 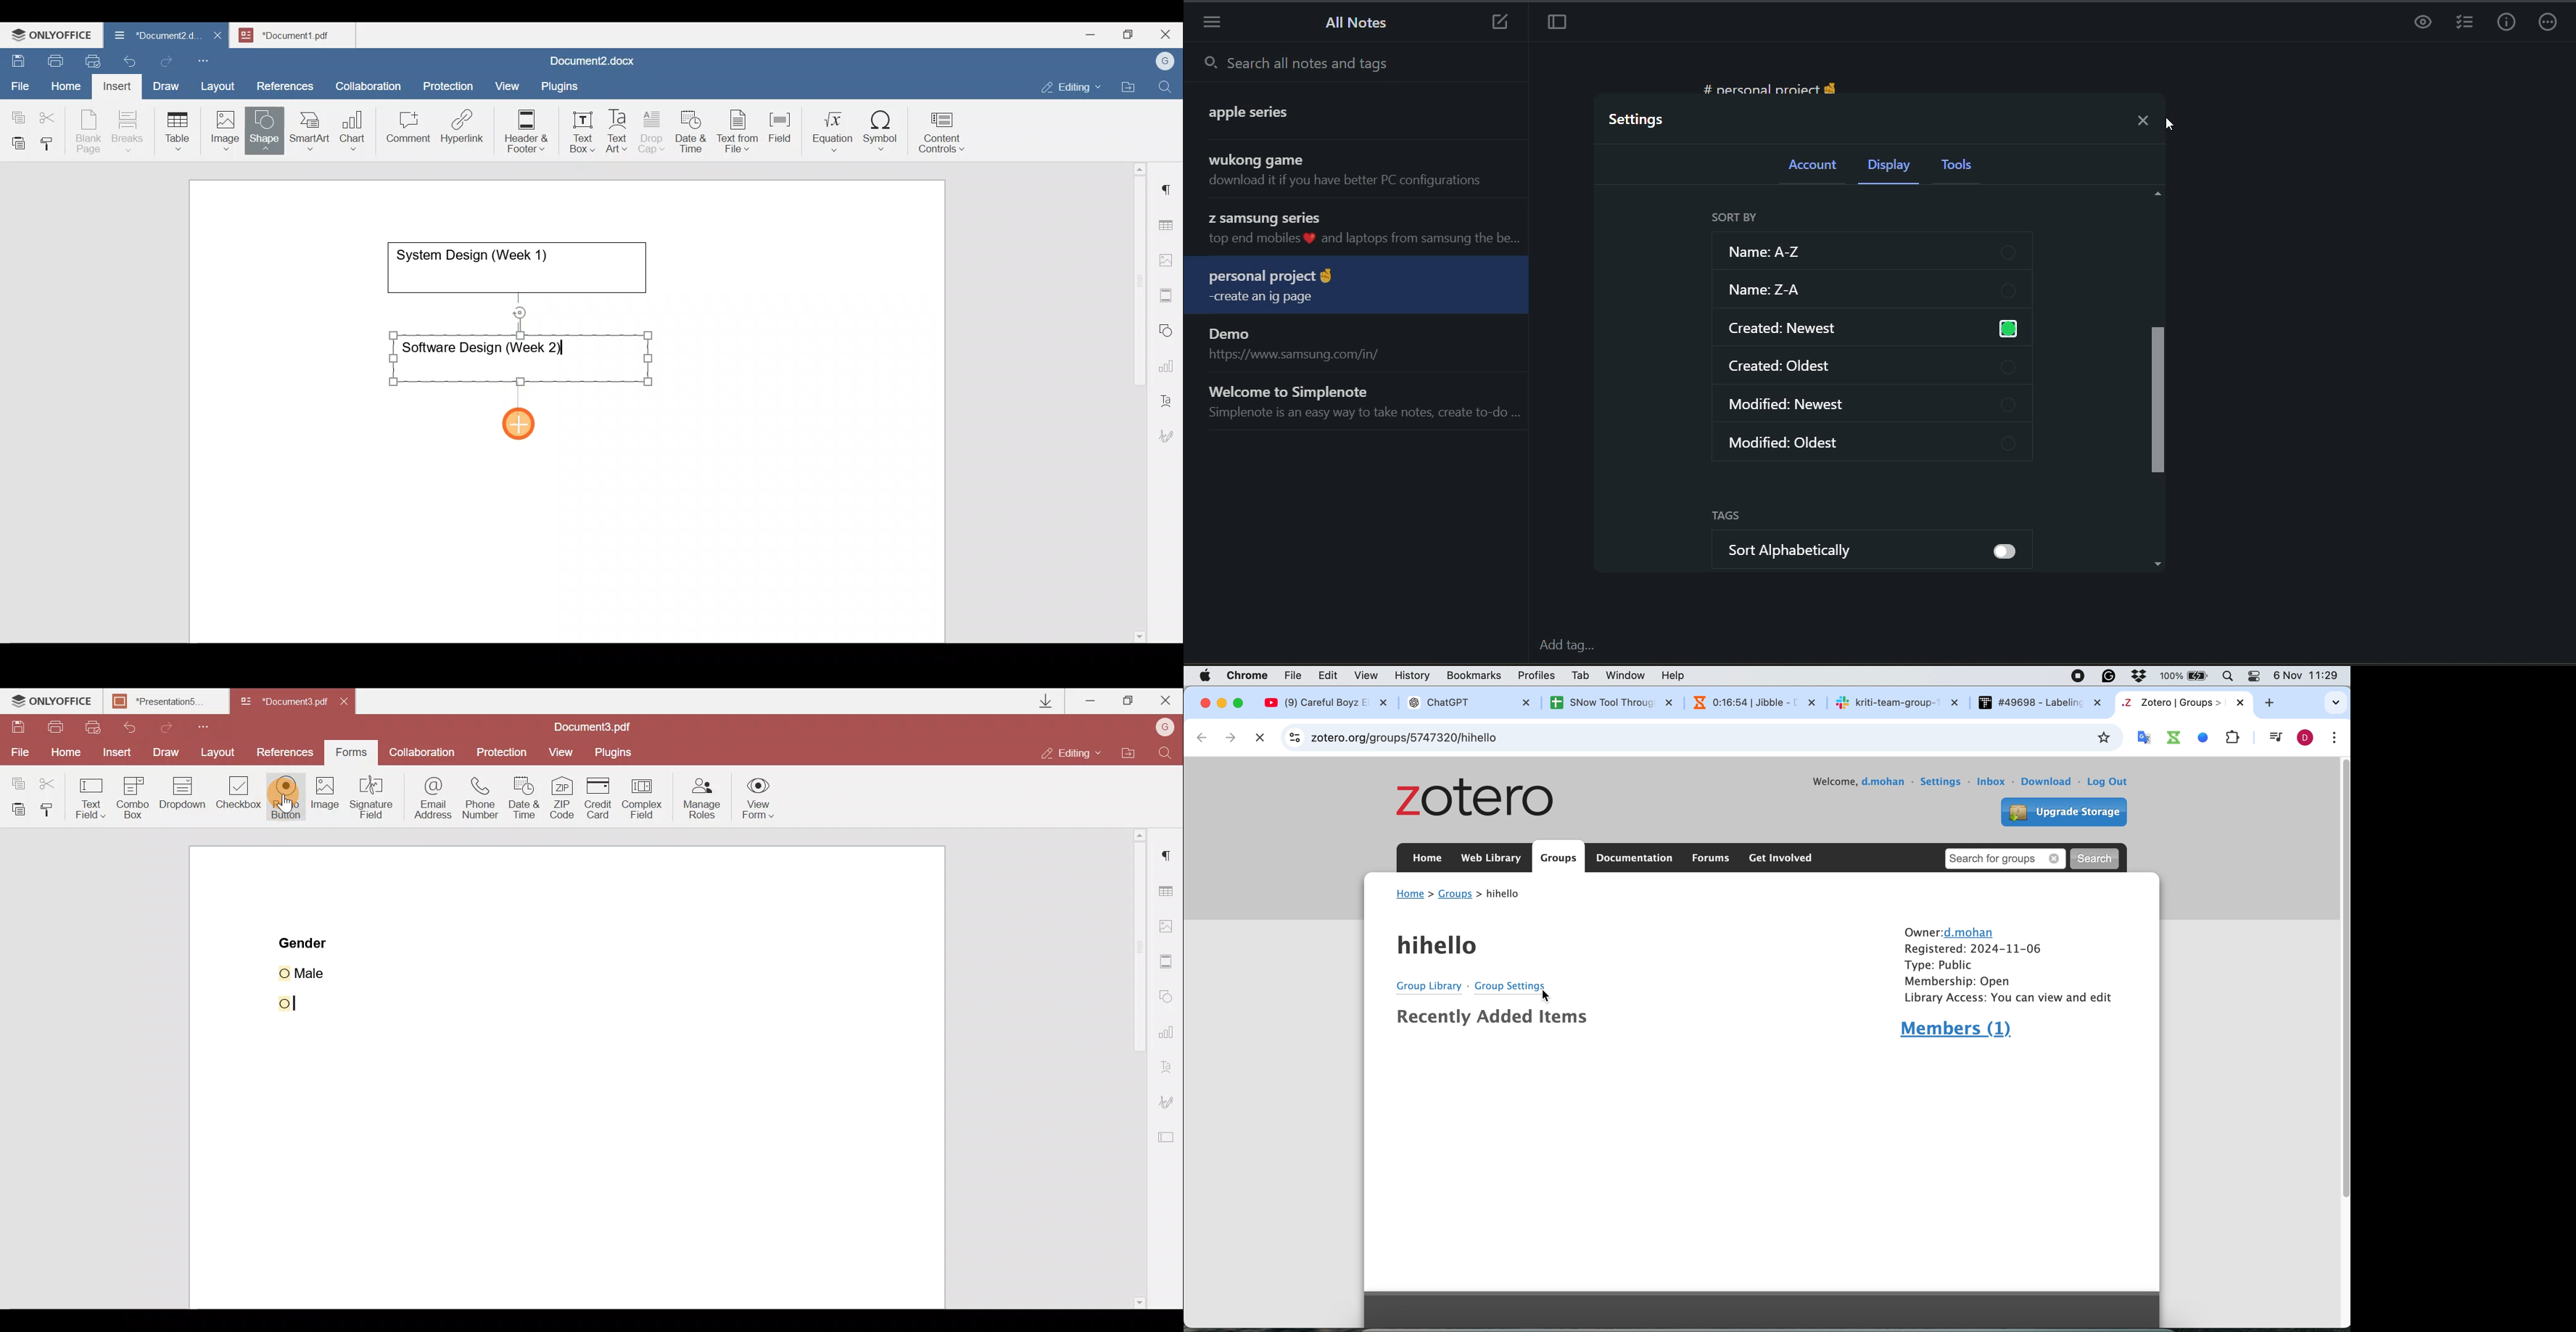 I want to click on welcome, so click(x=1814, y=775).